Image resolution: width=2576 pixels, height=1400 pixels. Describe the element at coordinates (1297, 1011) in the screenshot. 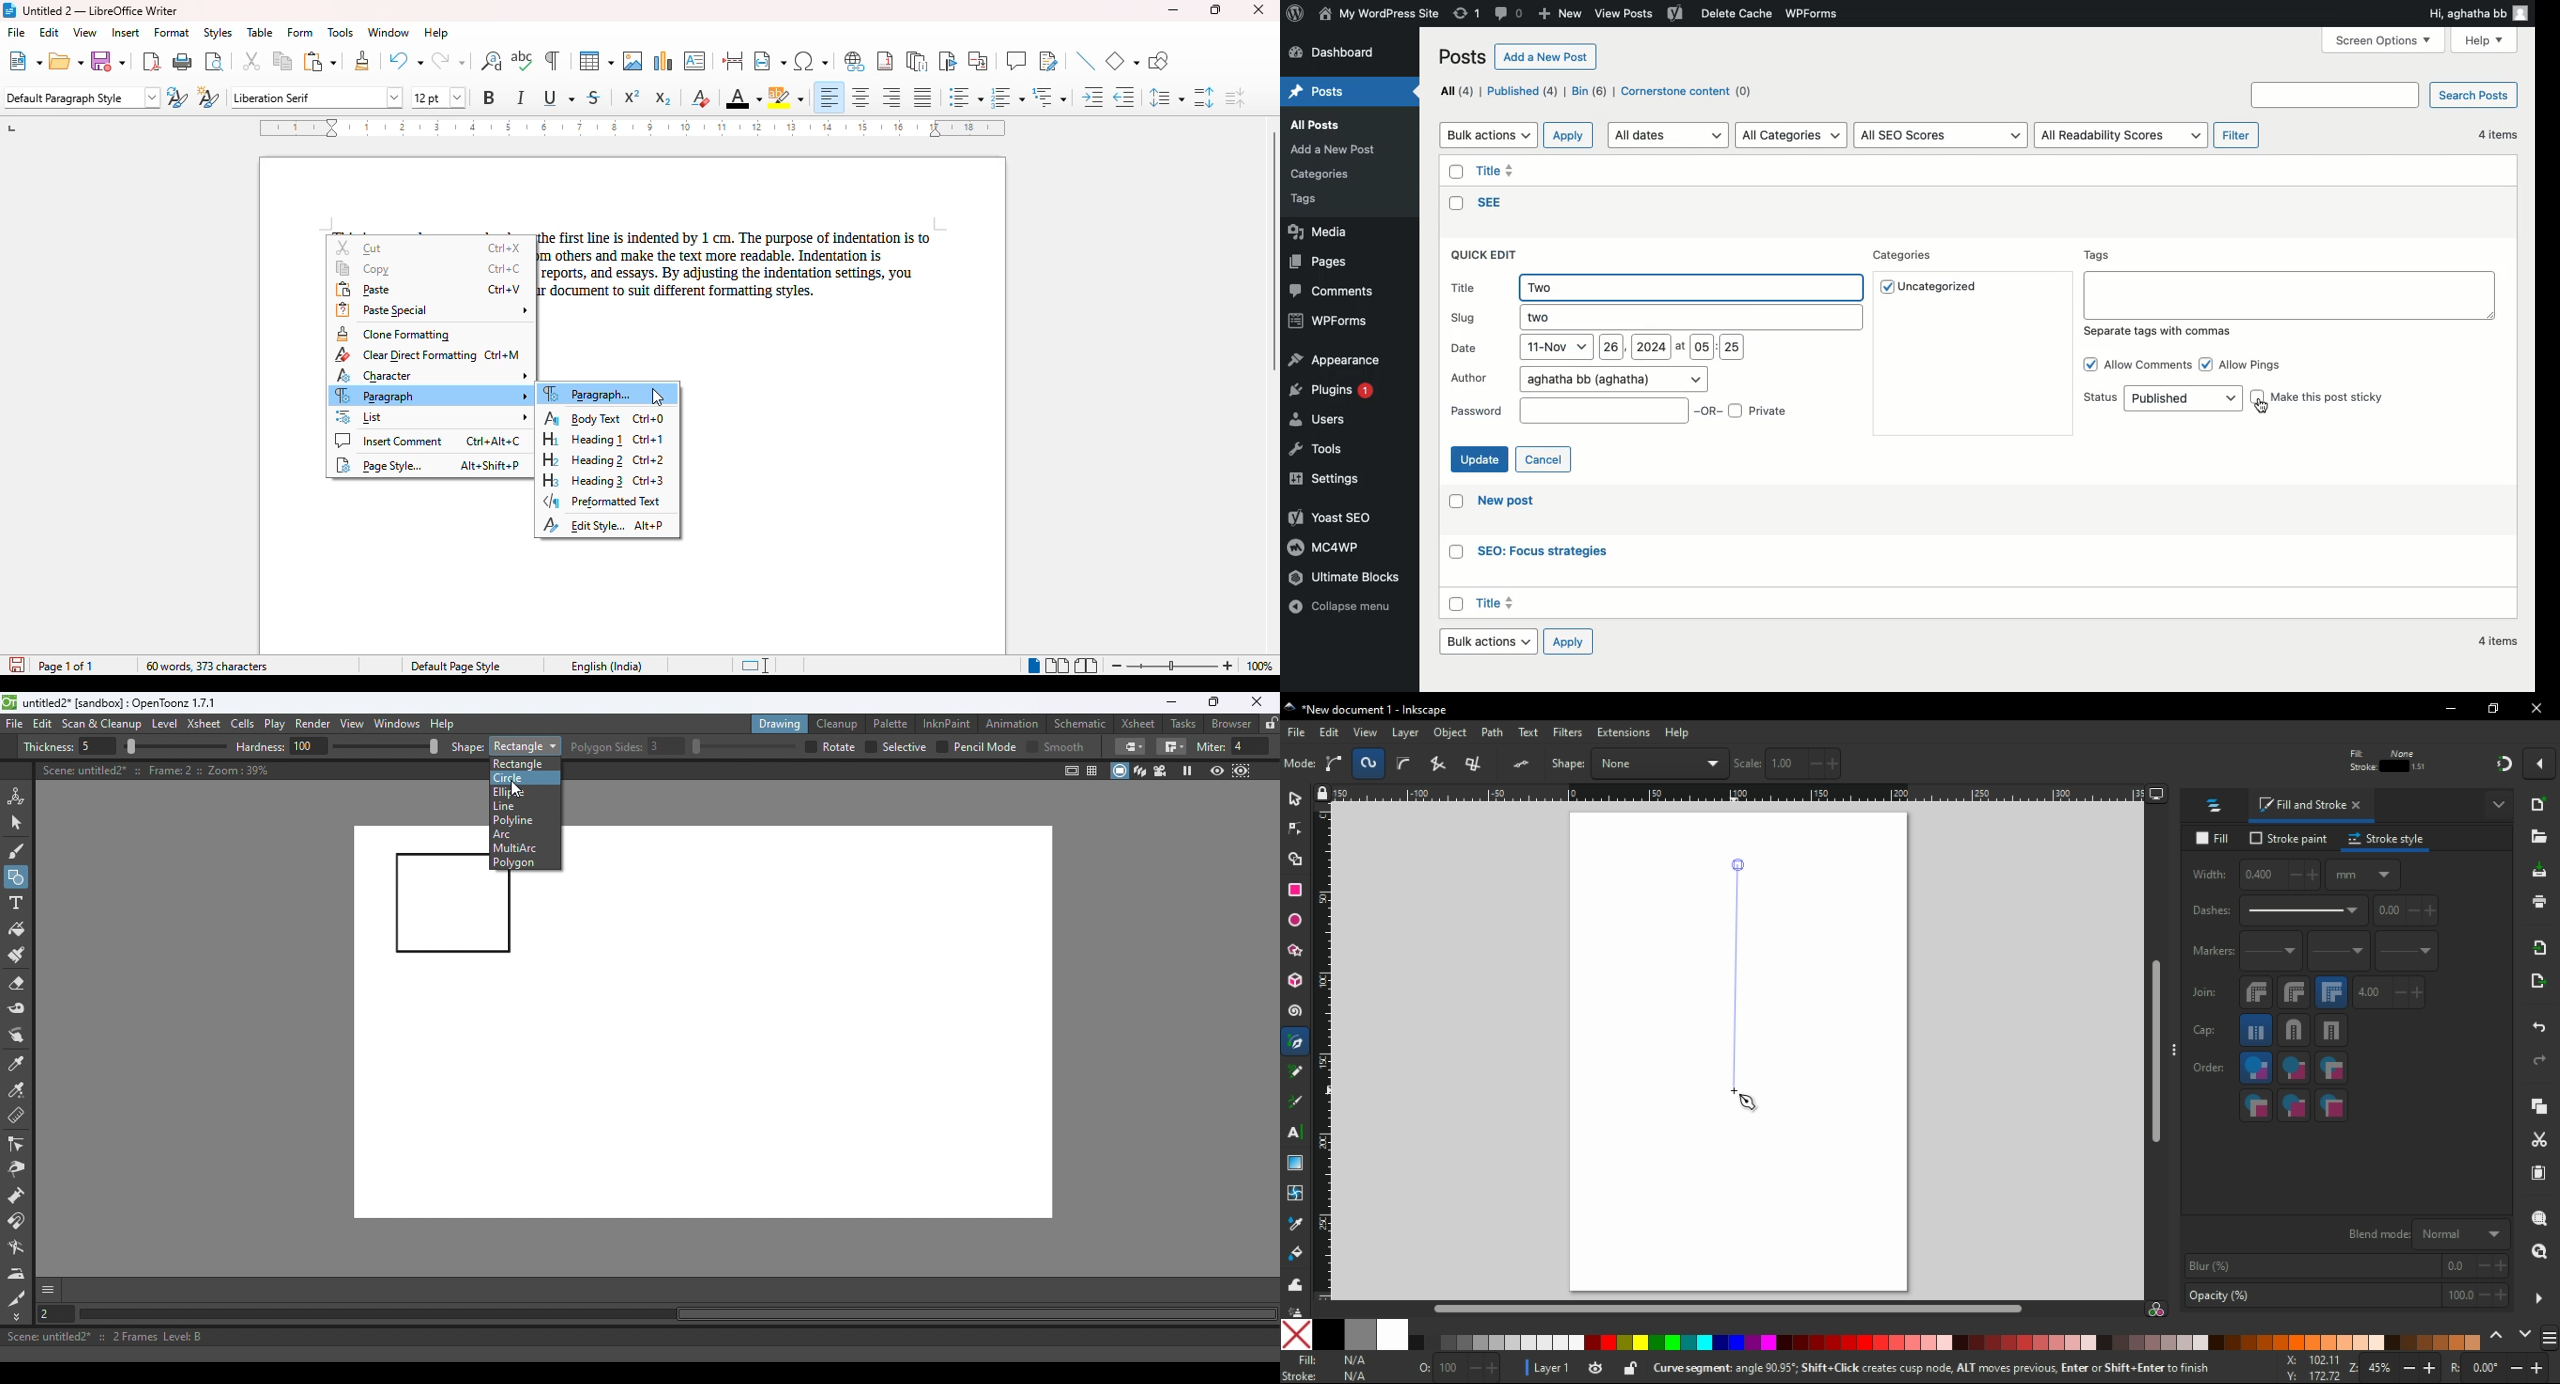

I see `spiral tool` at that location.